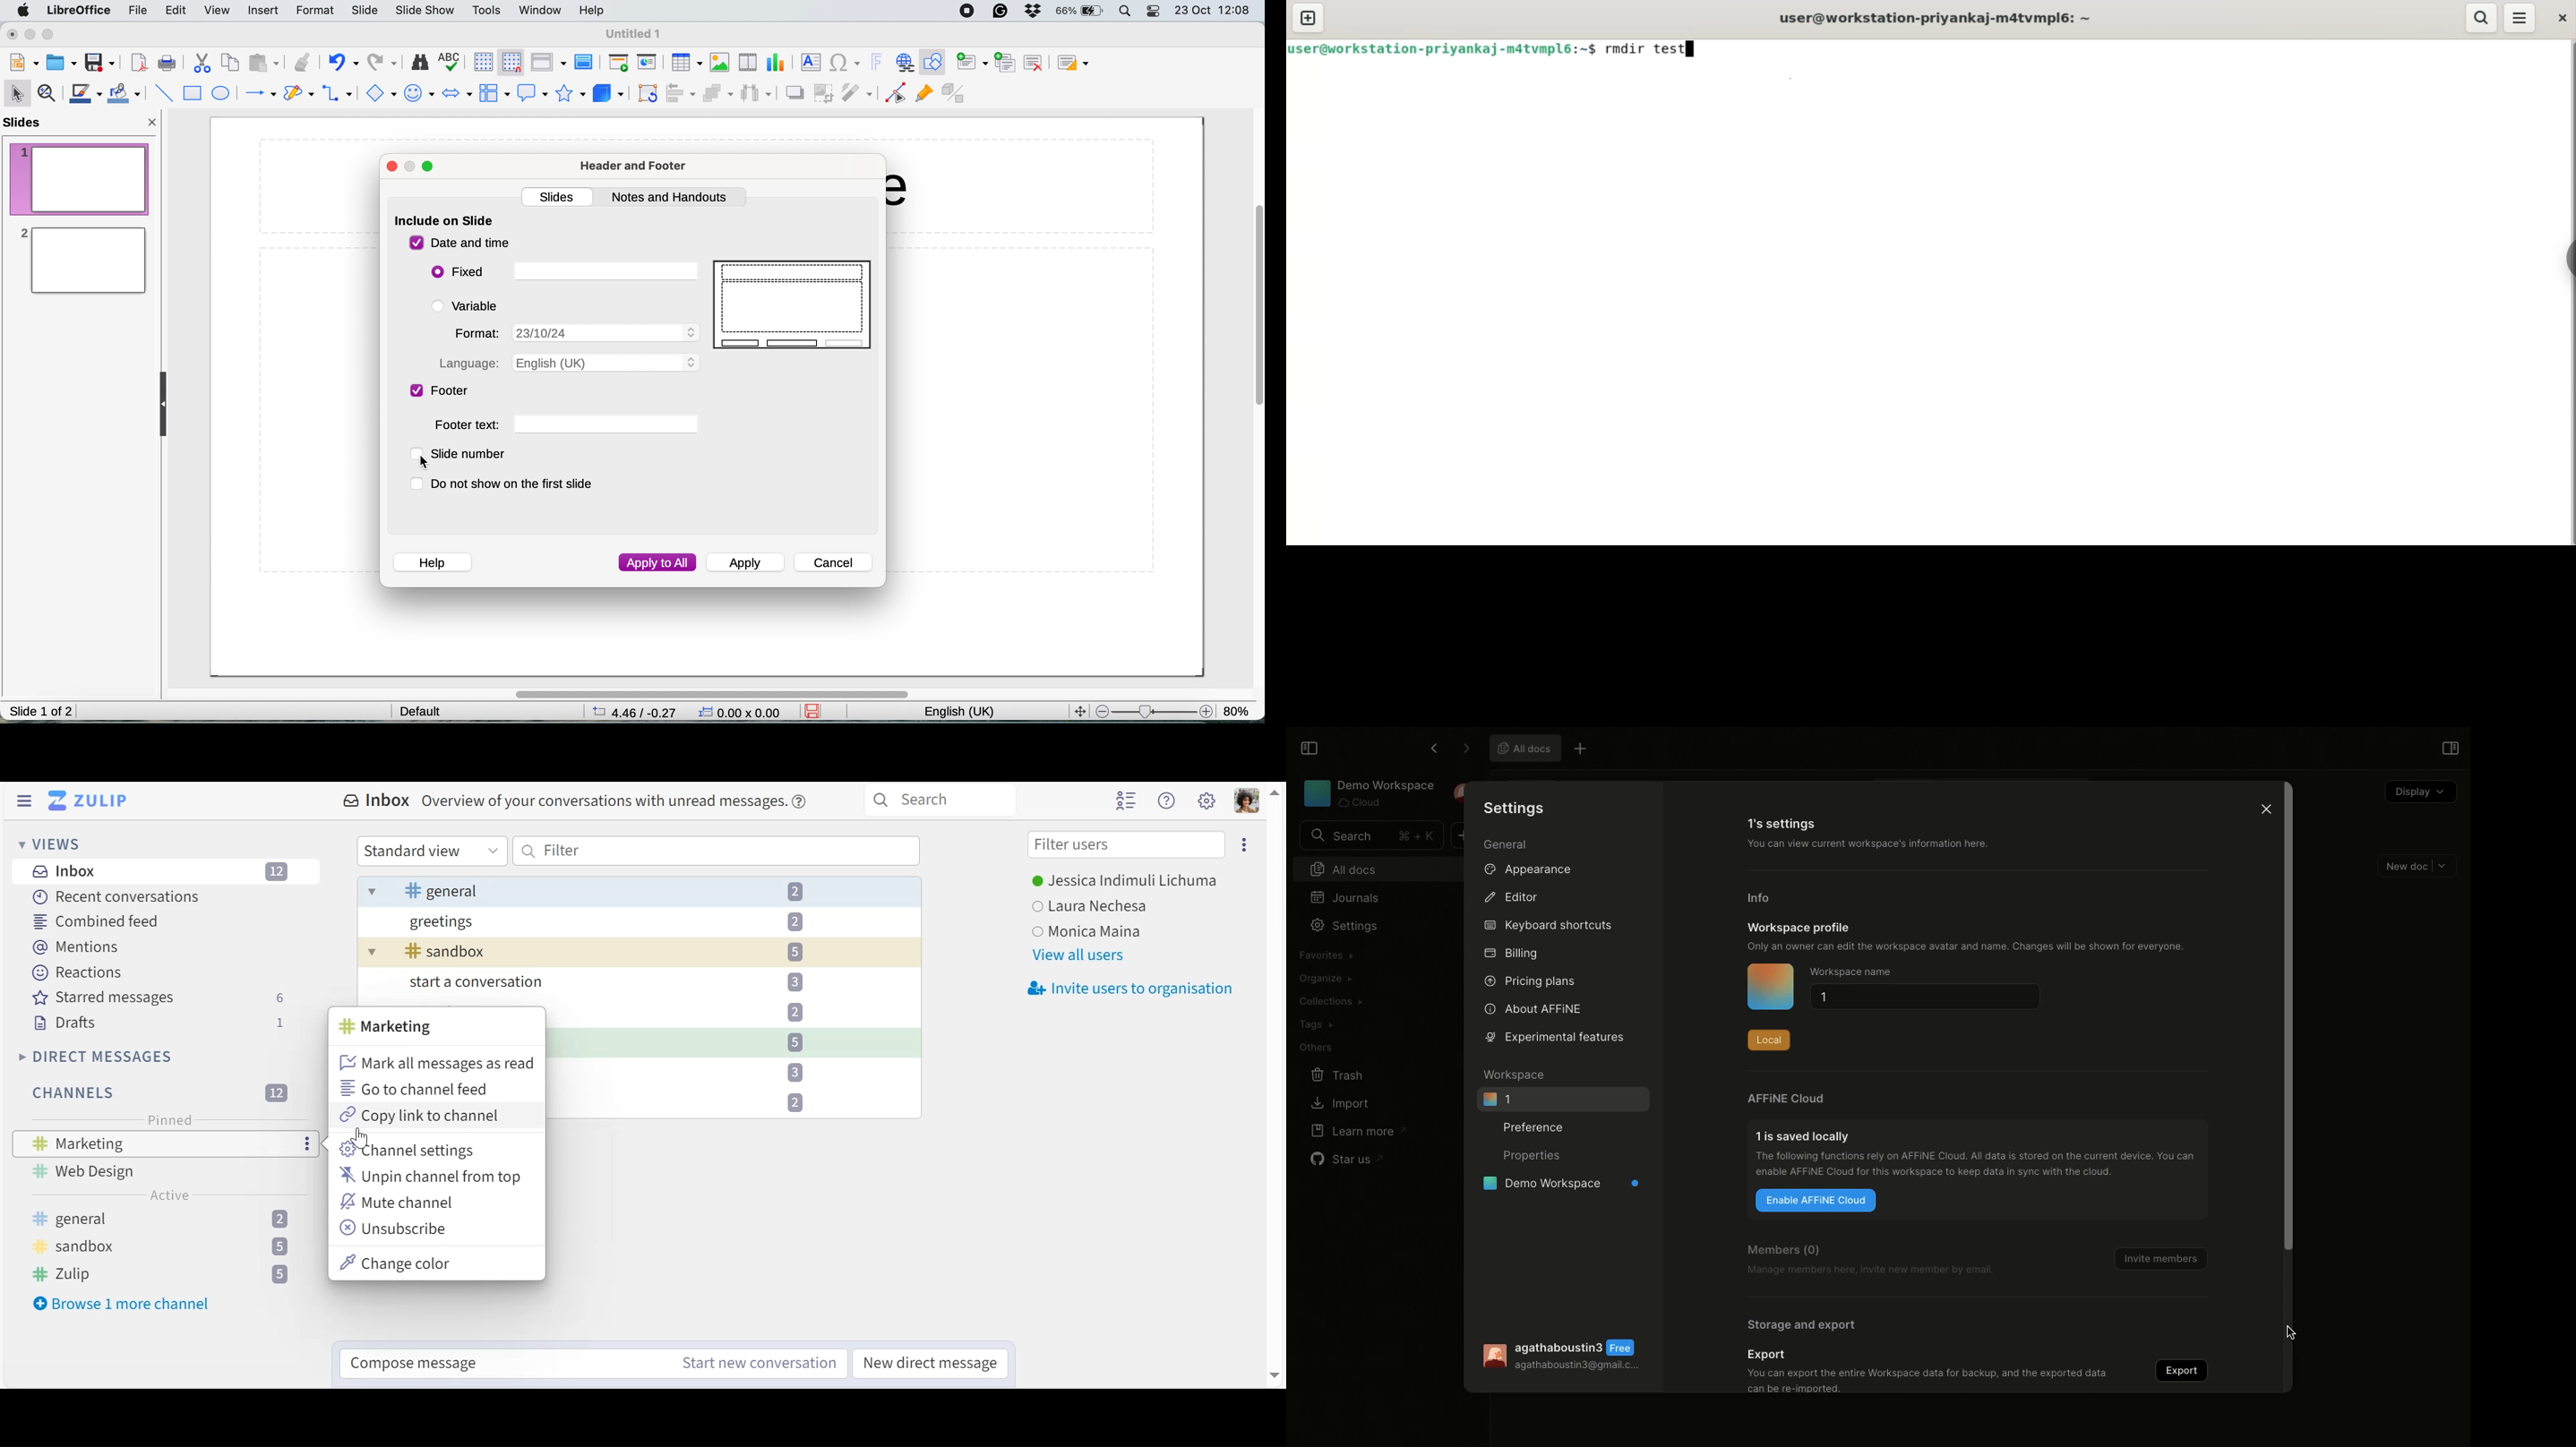  What do you see at coordinates (12, 34) in the screenshot?
I see `close` at bounding box center [12, 34].